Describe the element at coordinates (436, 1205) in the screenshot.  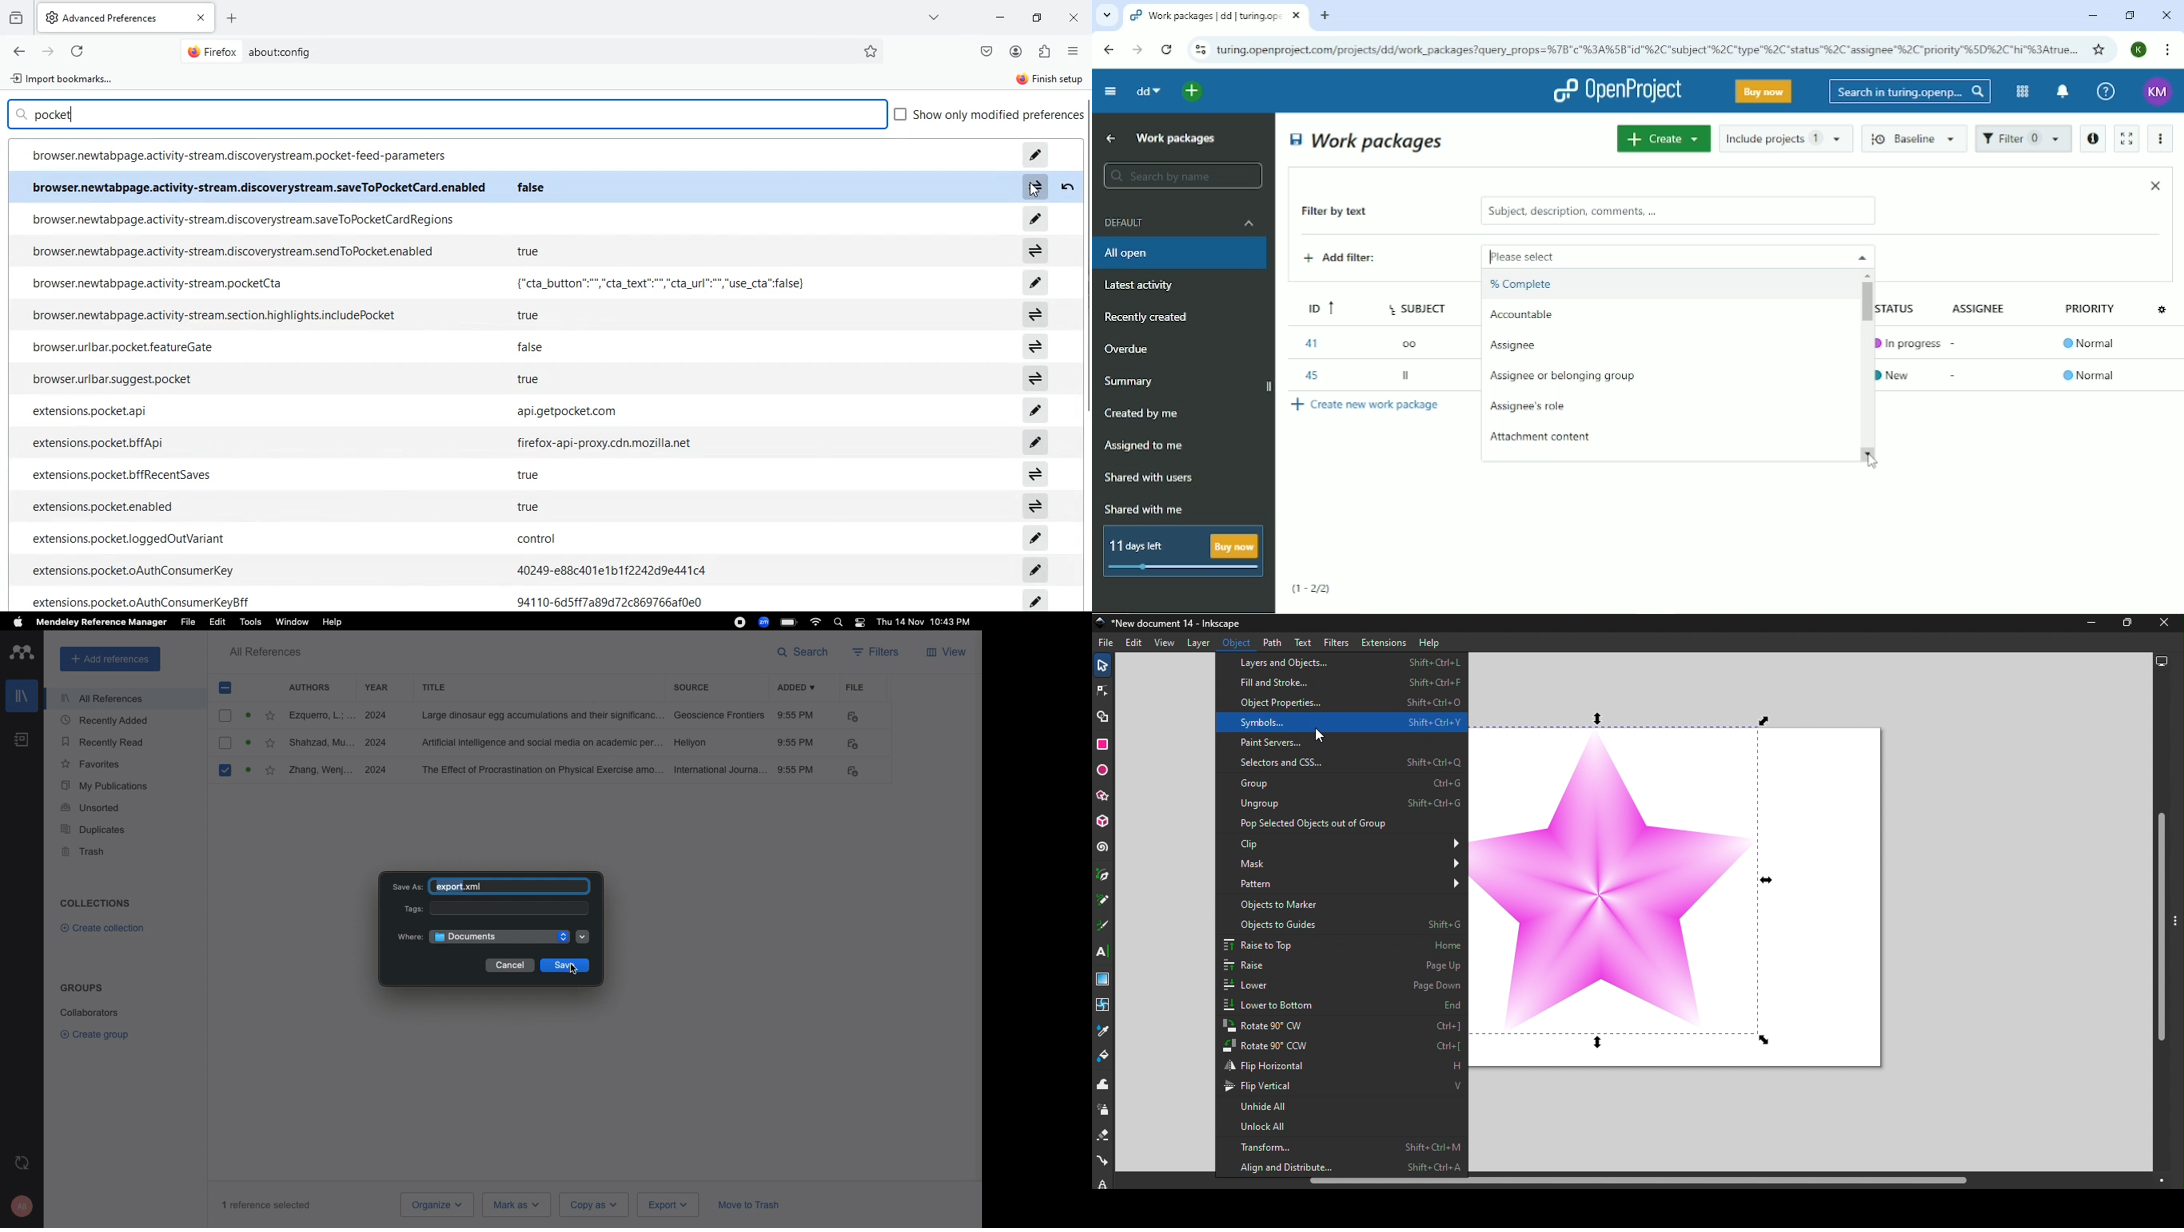
I see `Organize` at that location.